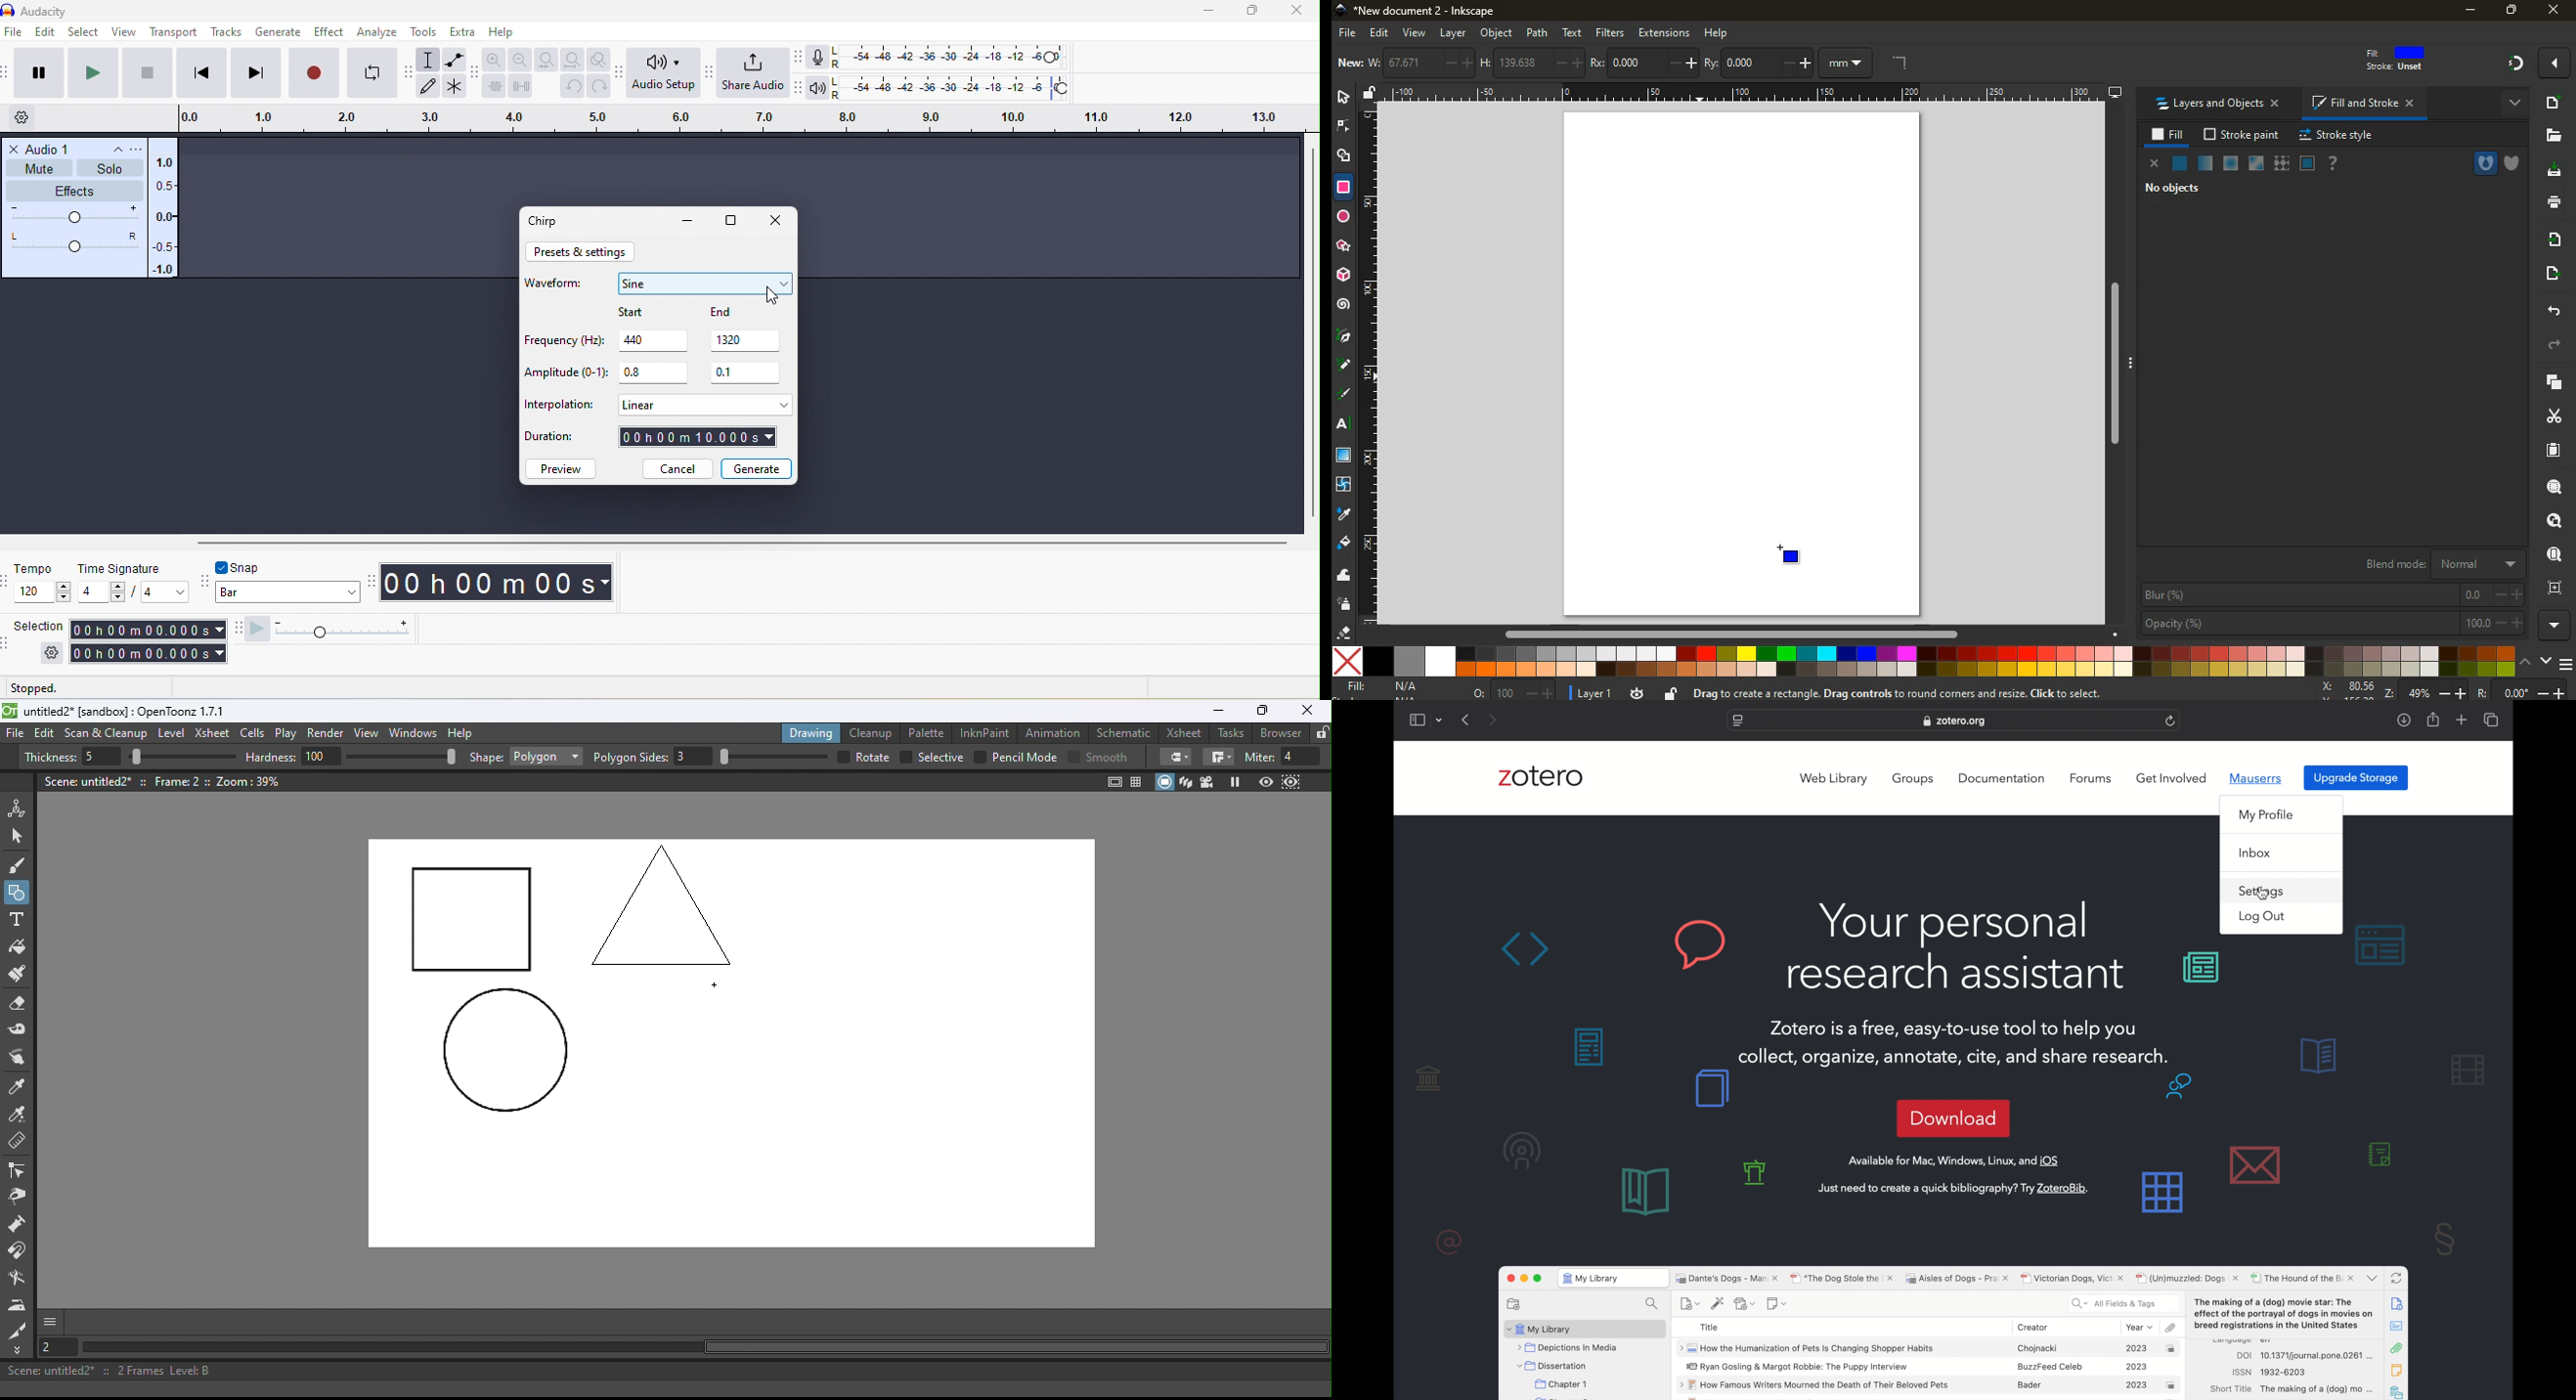 This screenshot has width=2576, height=1400. What do you see at coordinates (50, 147) in the screenshot?
I see `audio 1` at bounding box center [50, 147].